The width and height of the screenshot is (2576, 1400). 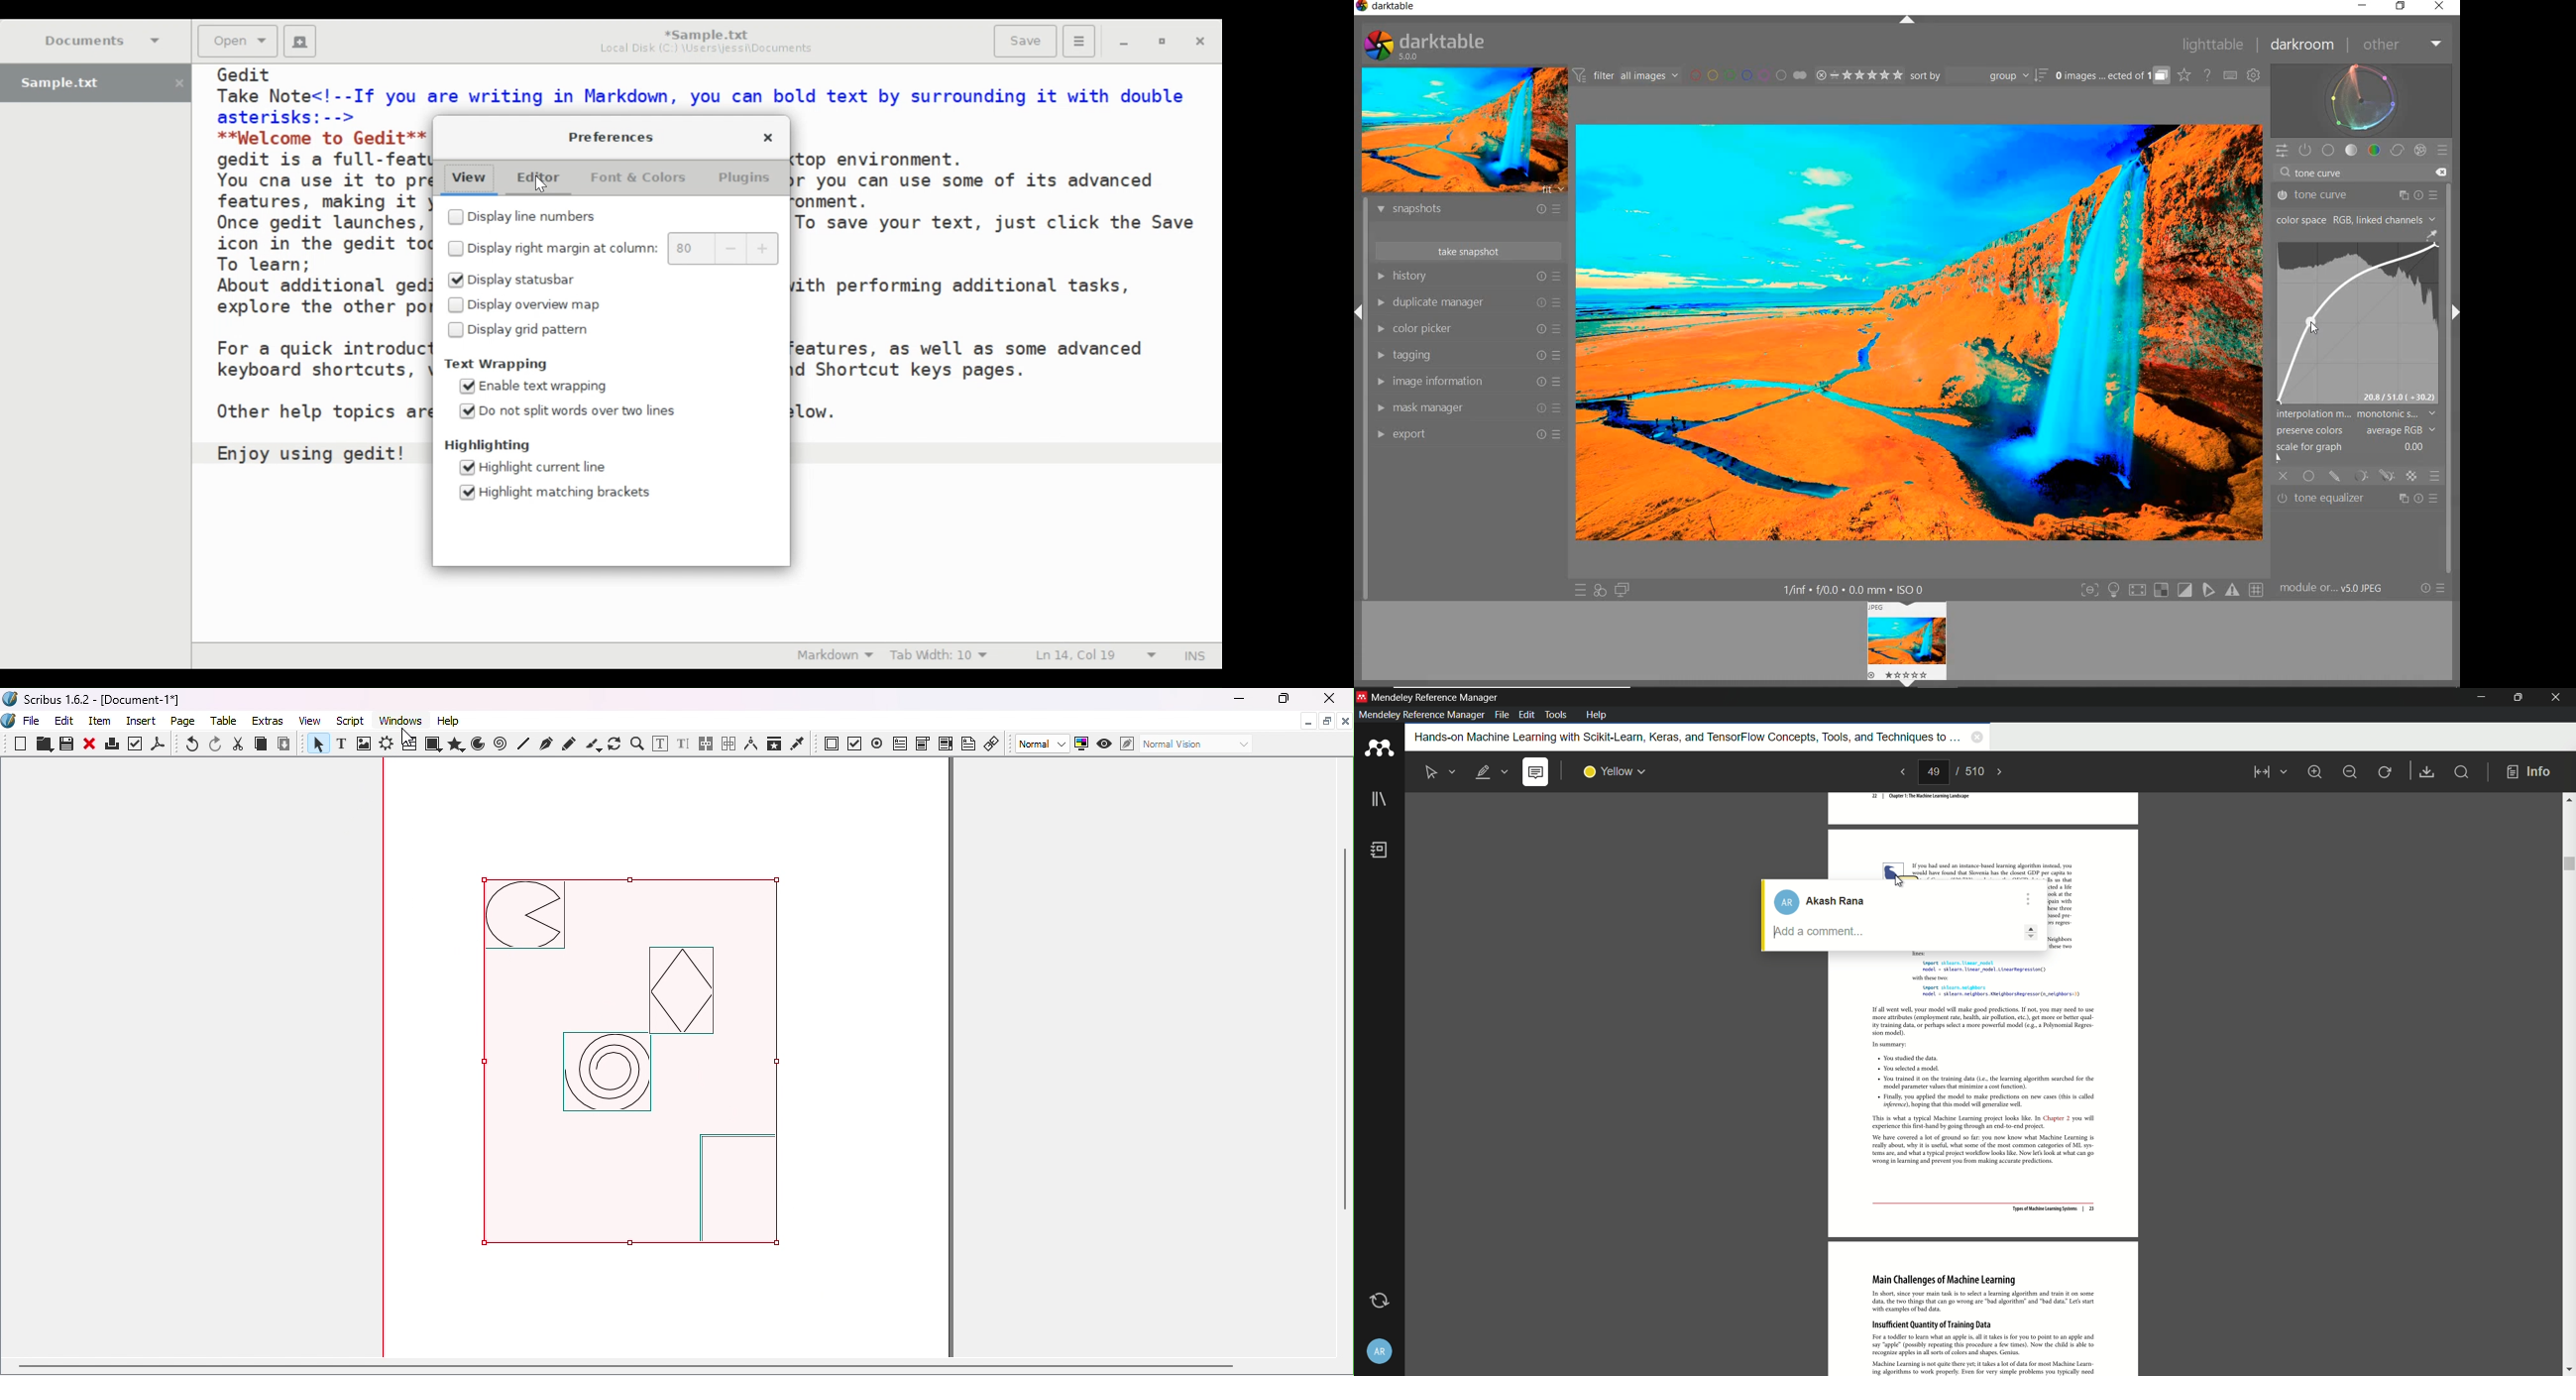 I want to click on Bezier curve tool, so click(x=545, y=744).